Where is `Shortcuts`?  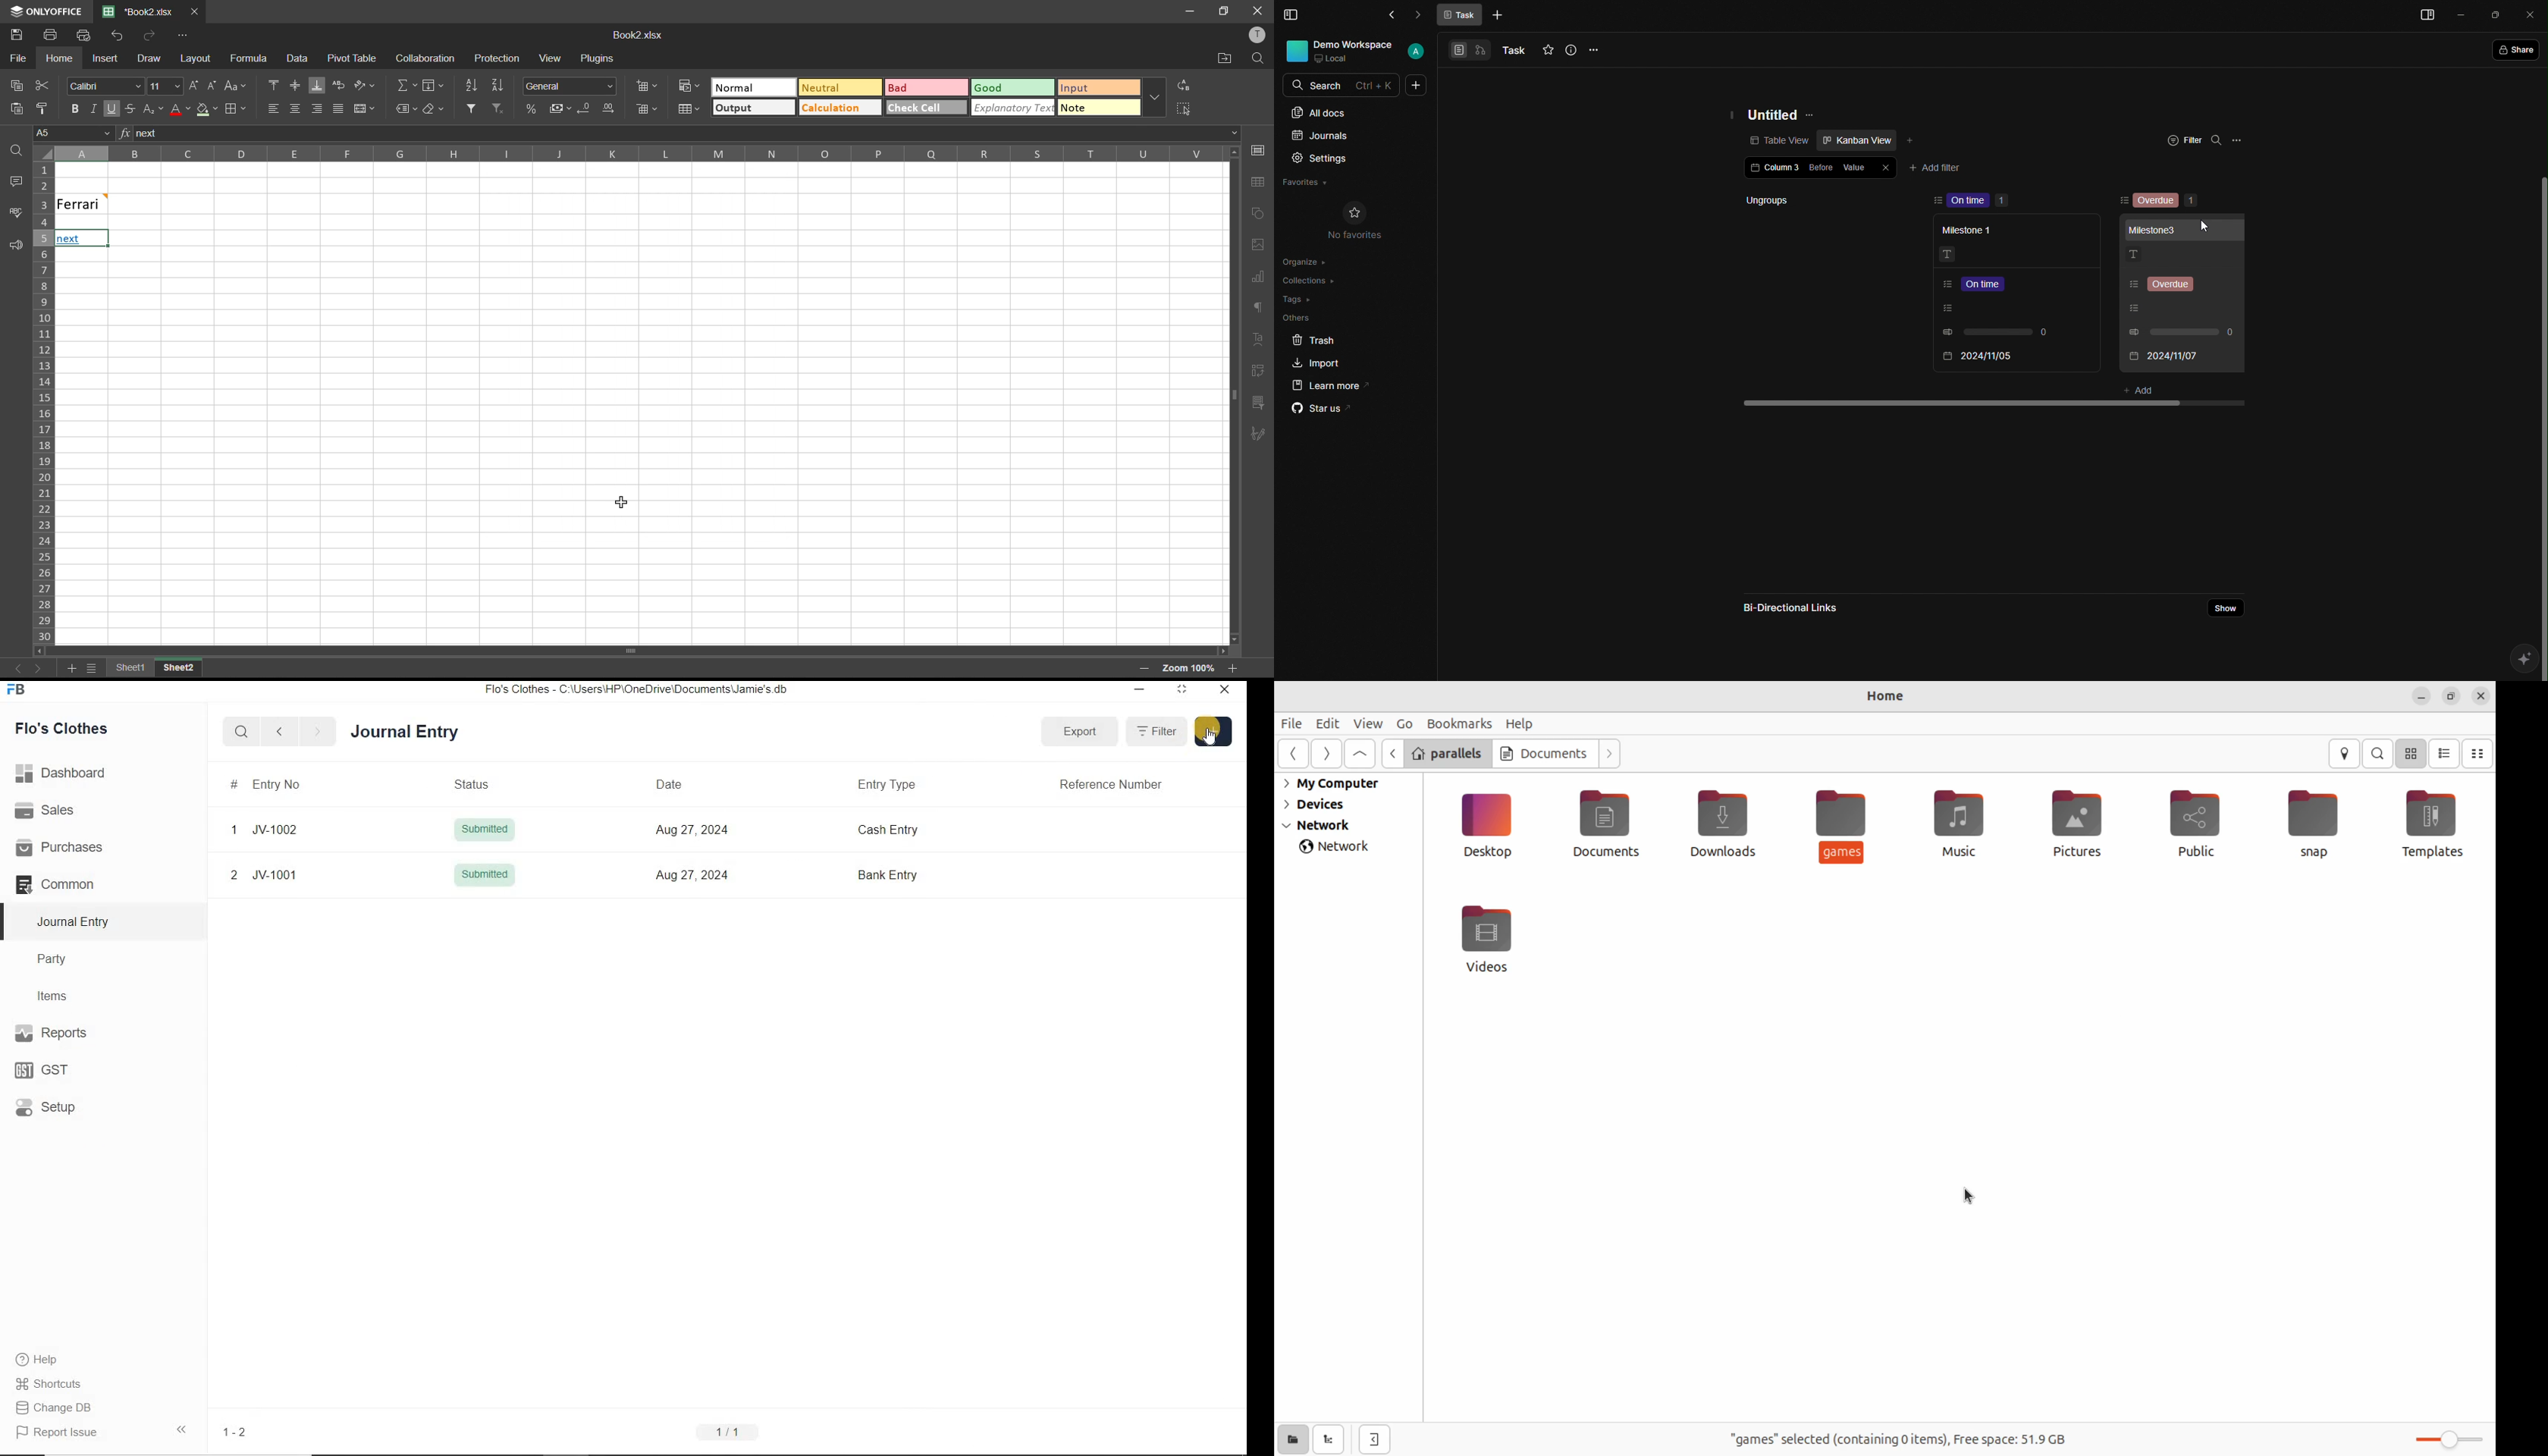
Shortcuts is located at coordinates (49, 1381).